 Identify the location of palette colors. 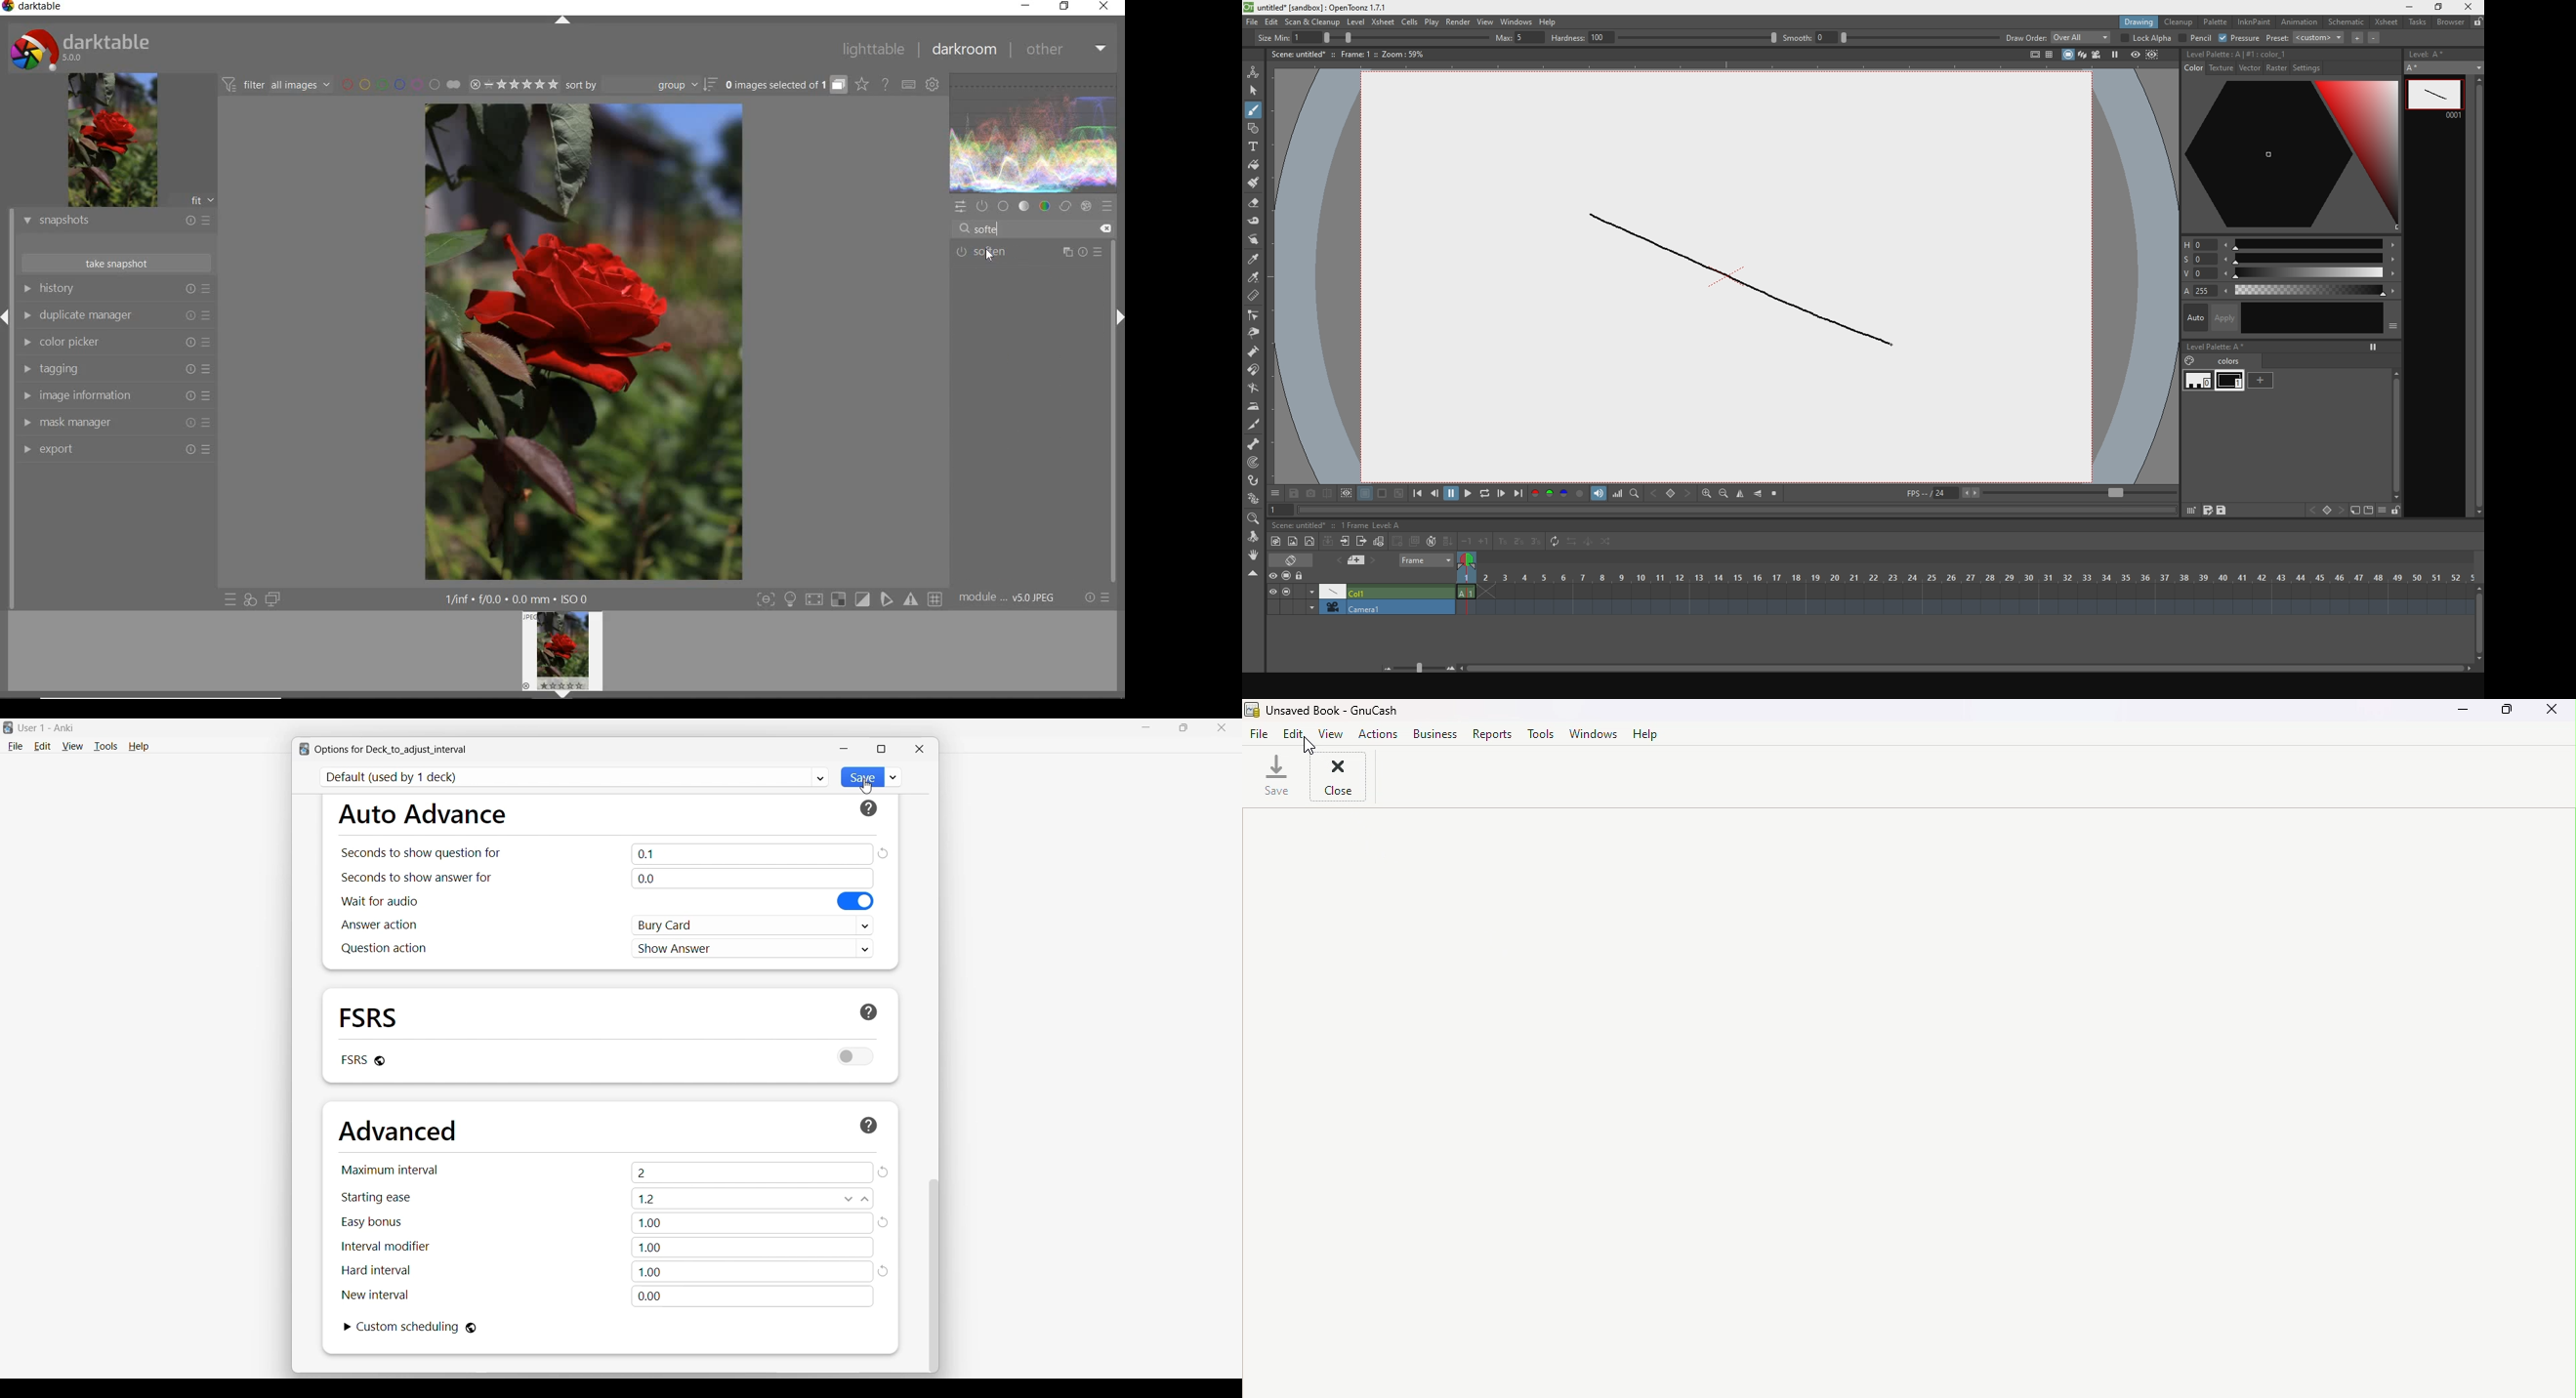
(1557, 496).